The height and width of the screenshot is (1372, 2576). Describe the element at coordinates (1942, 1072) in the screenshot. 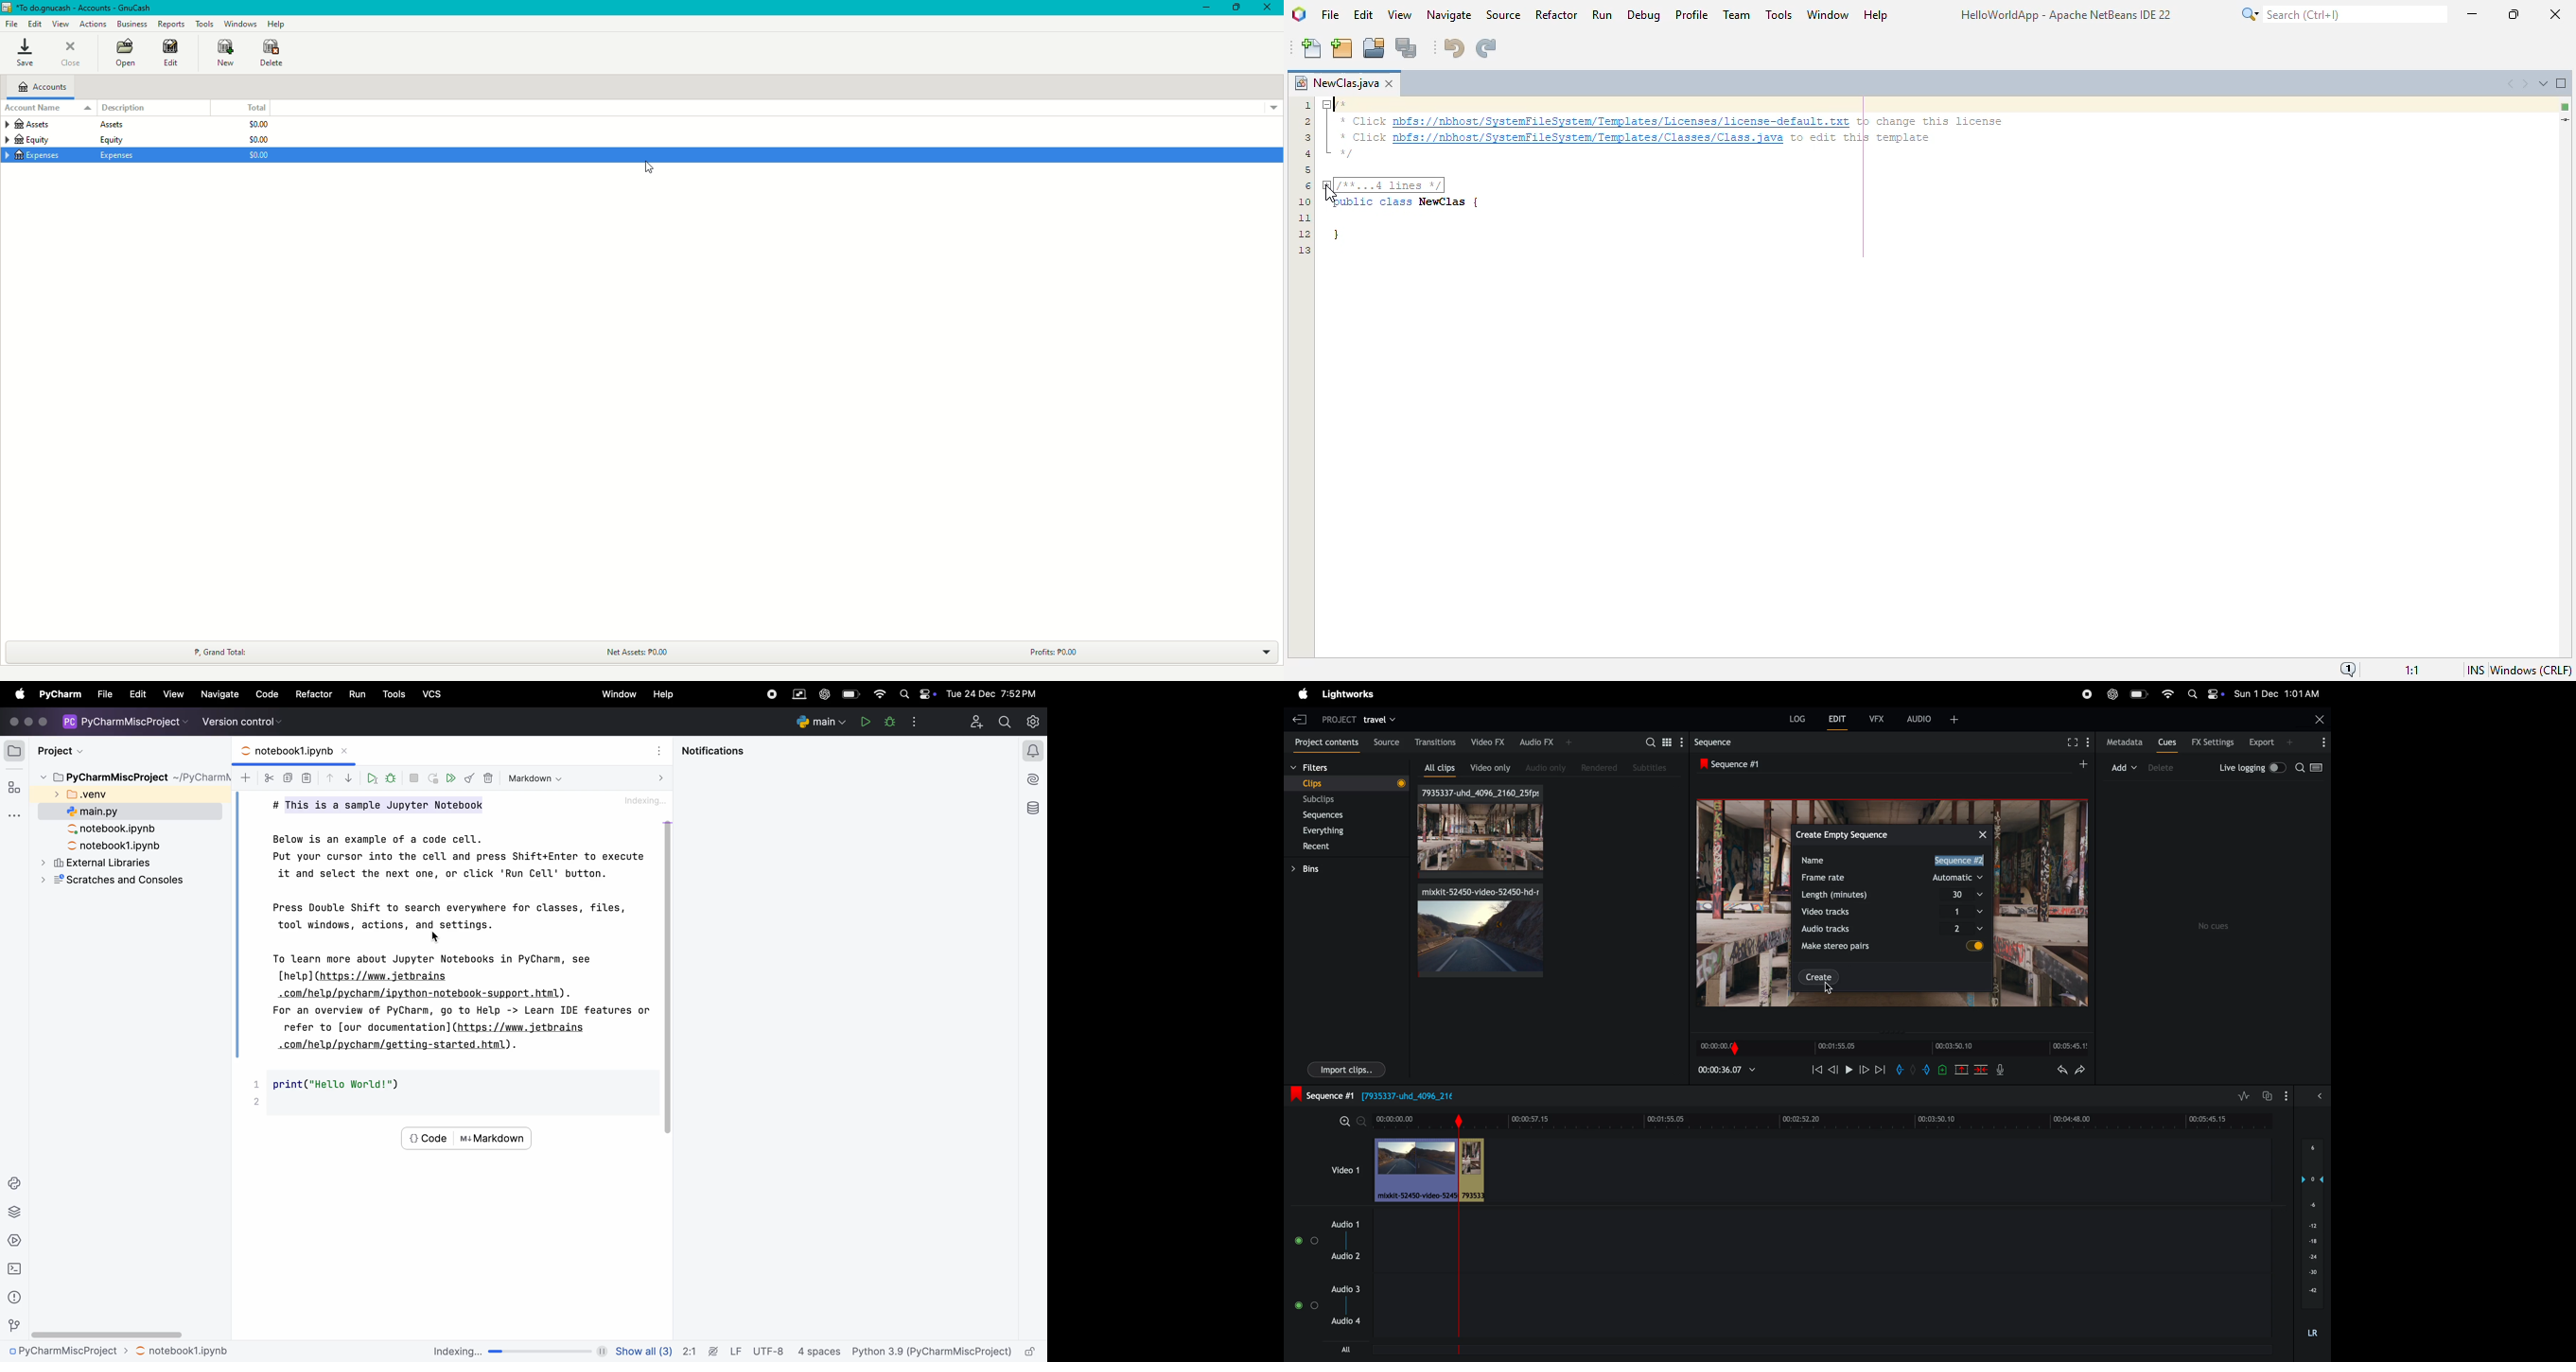

I see `add cue to current position` at that location.